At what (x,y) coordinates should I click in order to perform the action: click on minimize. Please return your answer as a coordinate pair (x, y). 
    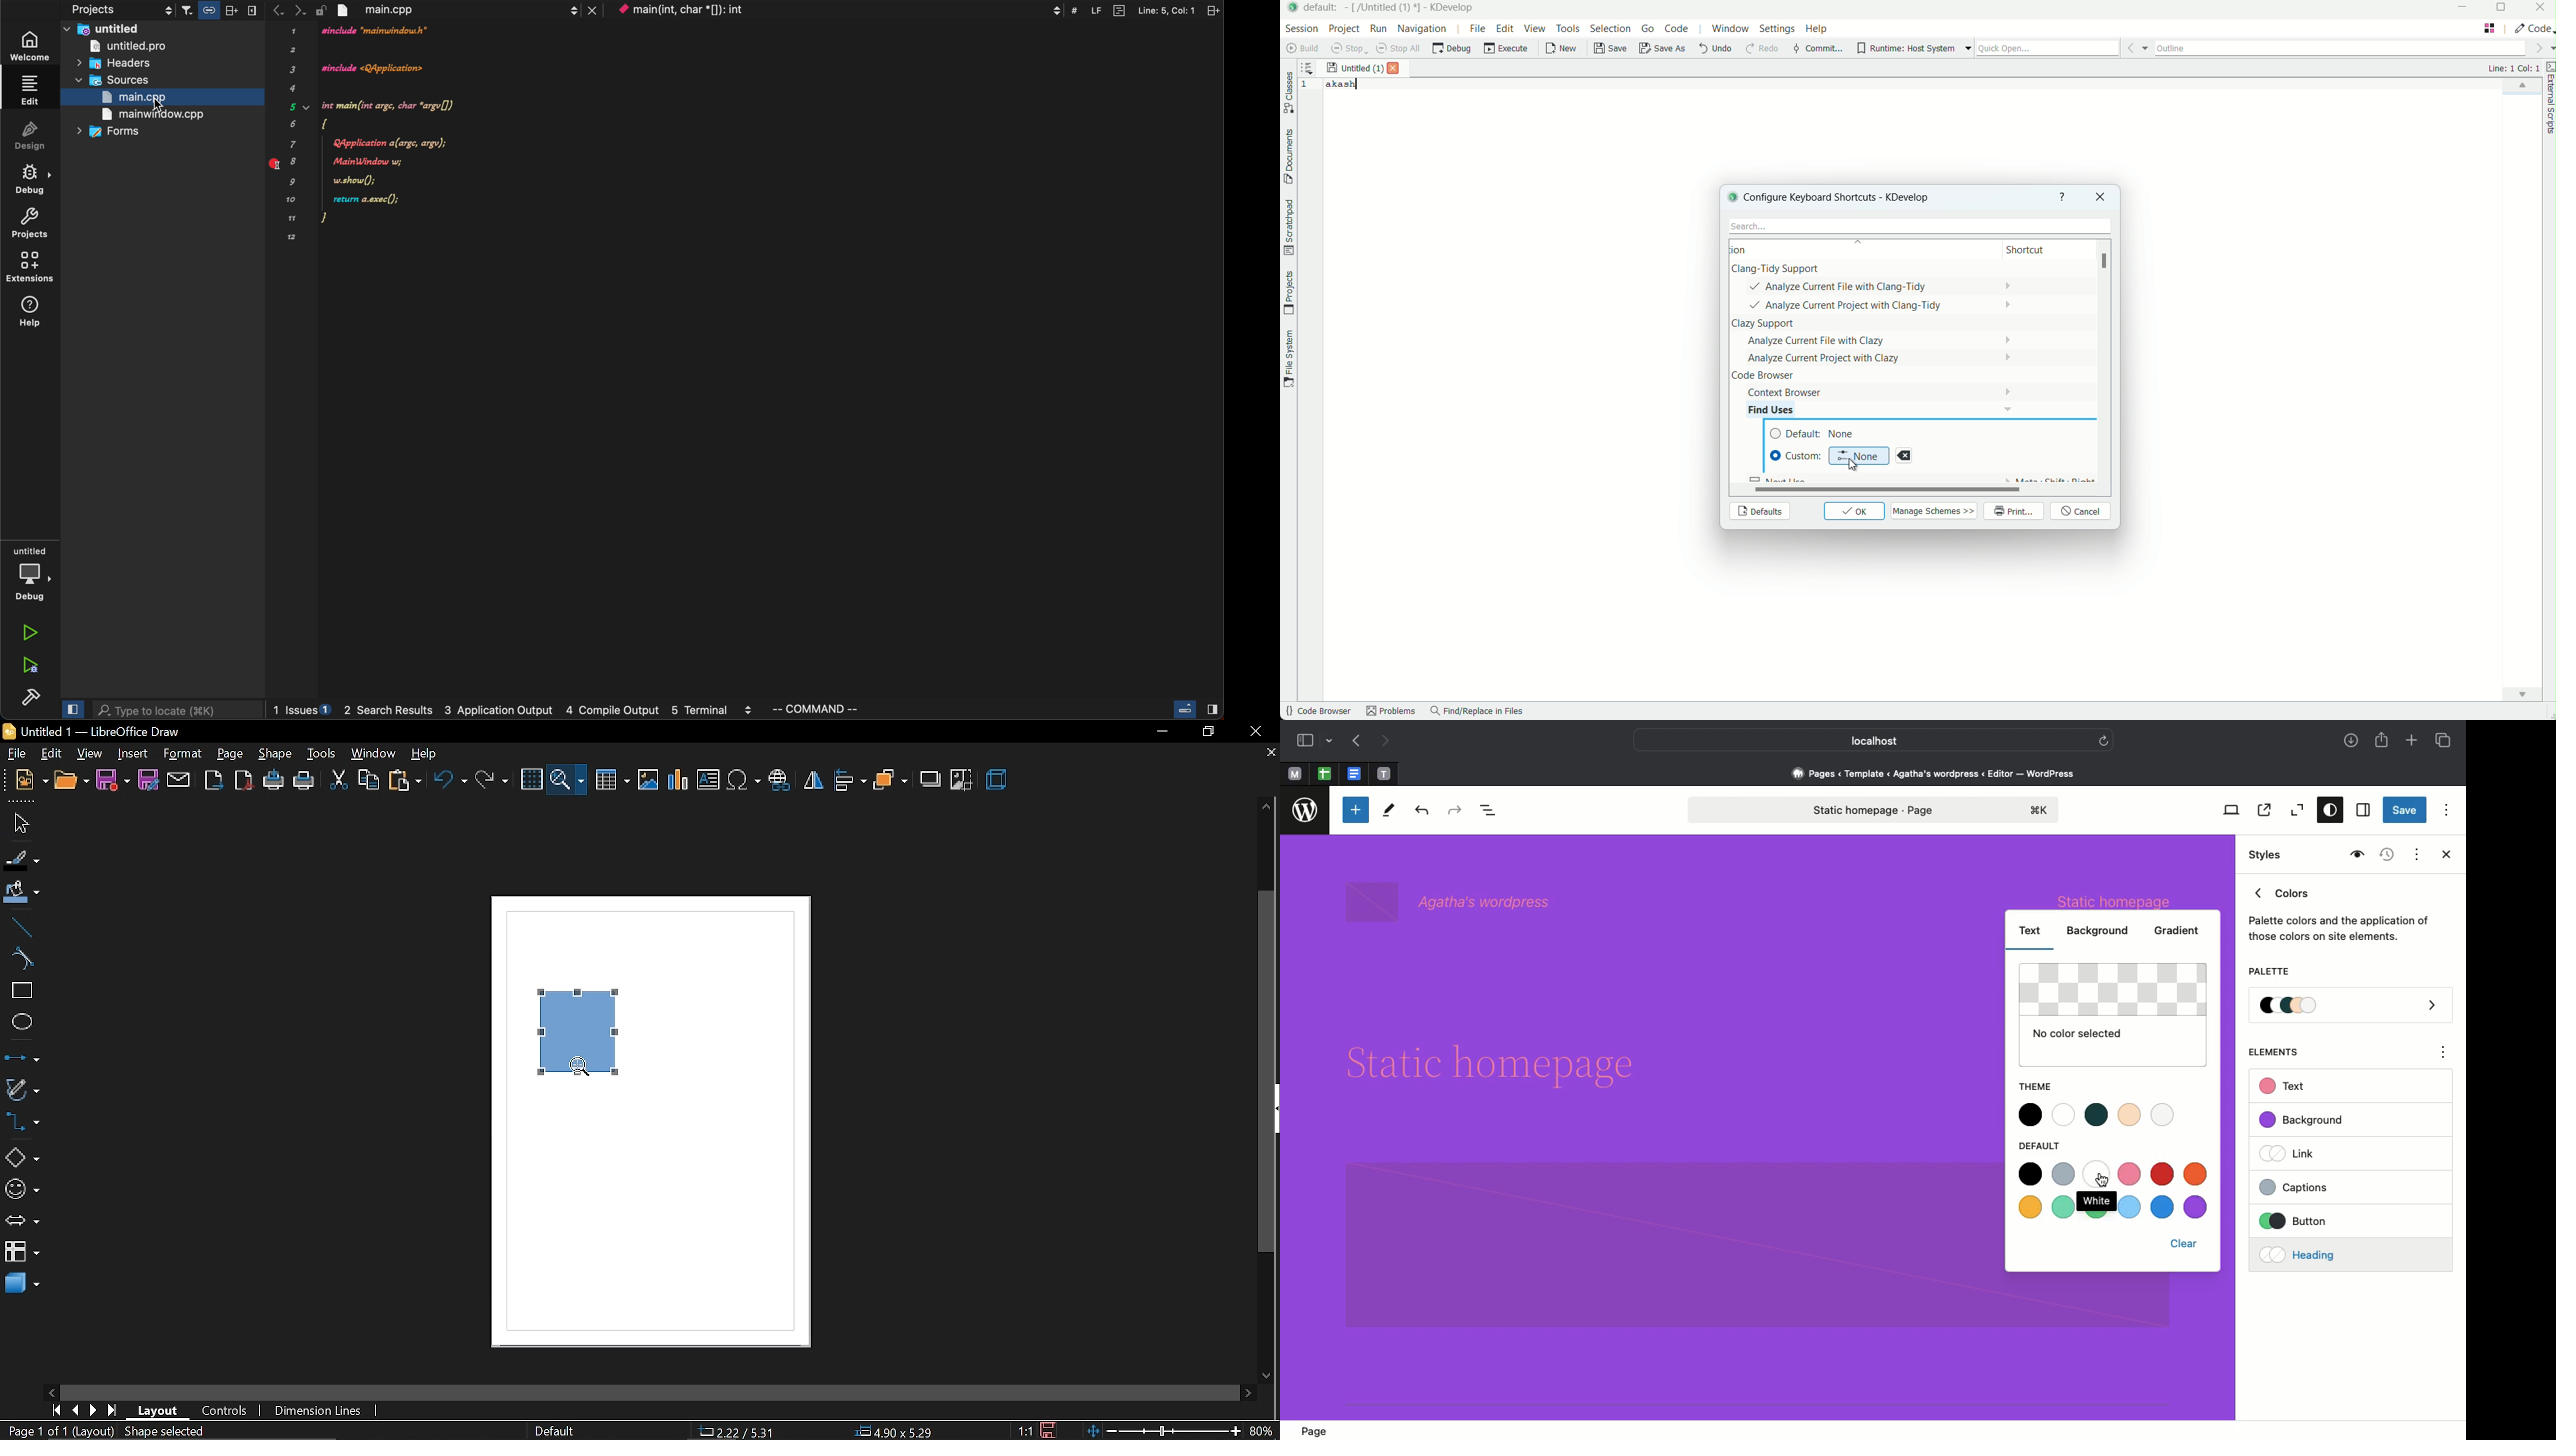
    Looking at the image, I should click on (1161, 733).